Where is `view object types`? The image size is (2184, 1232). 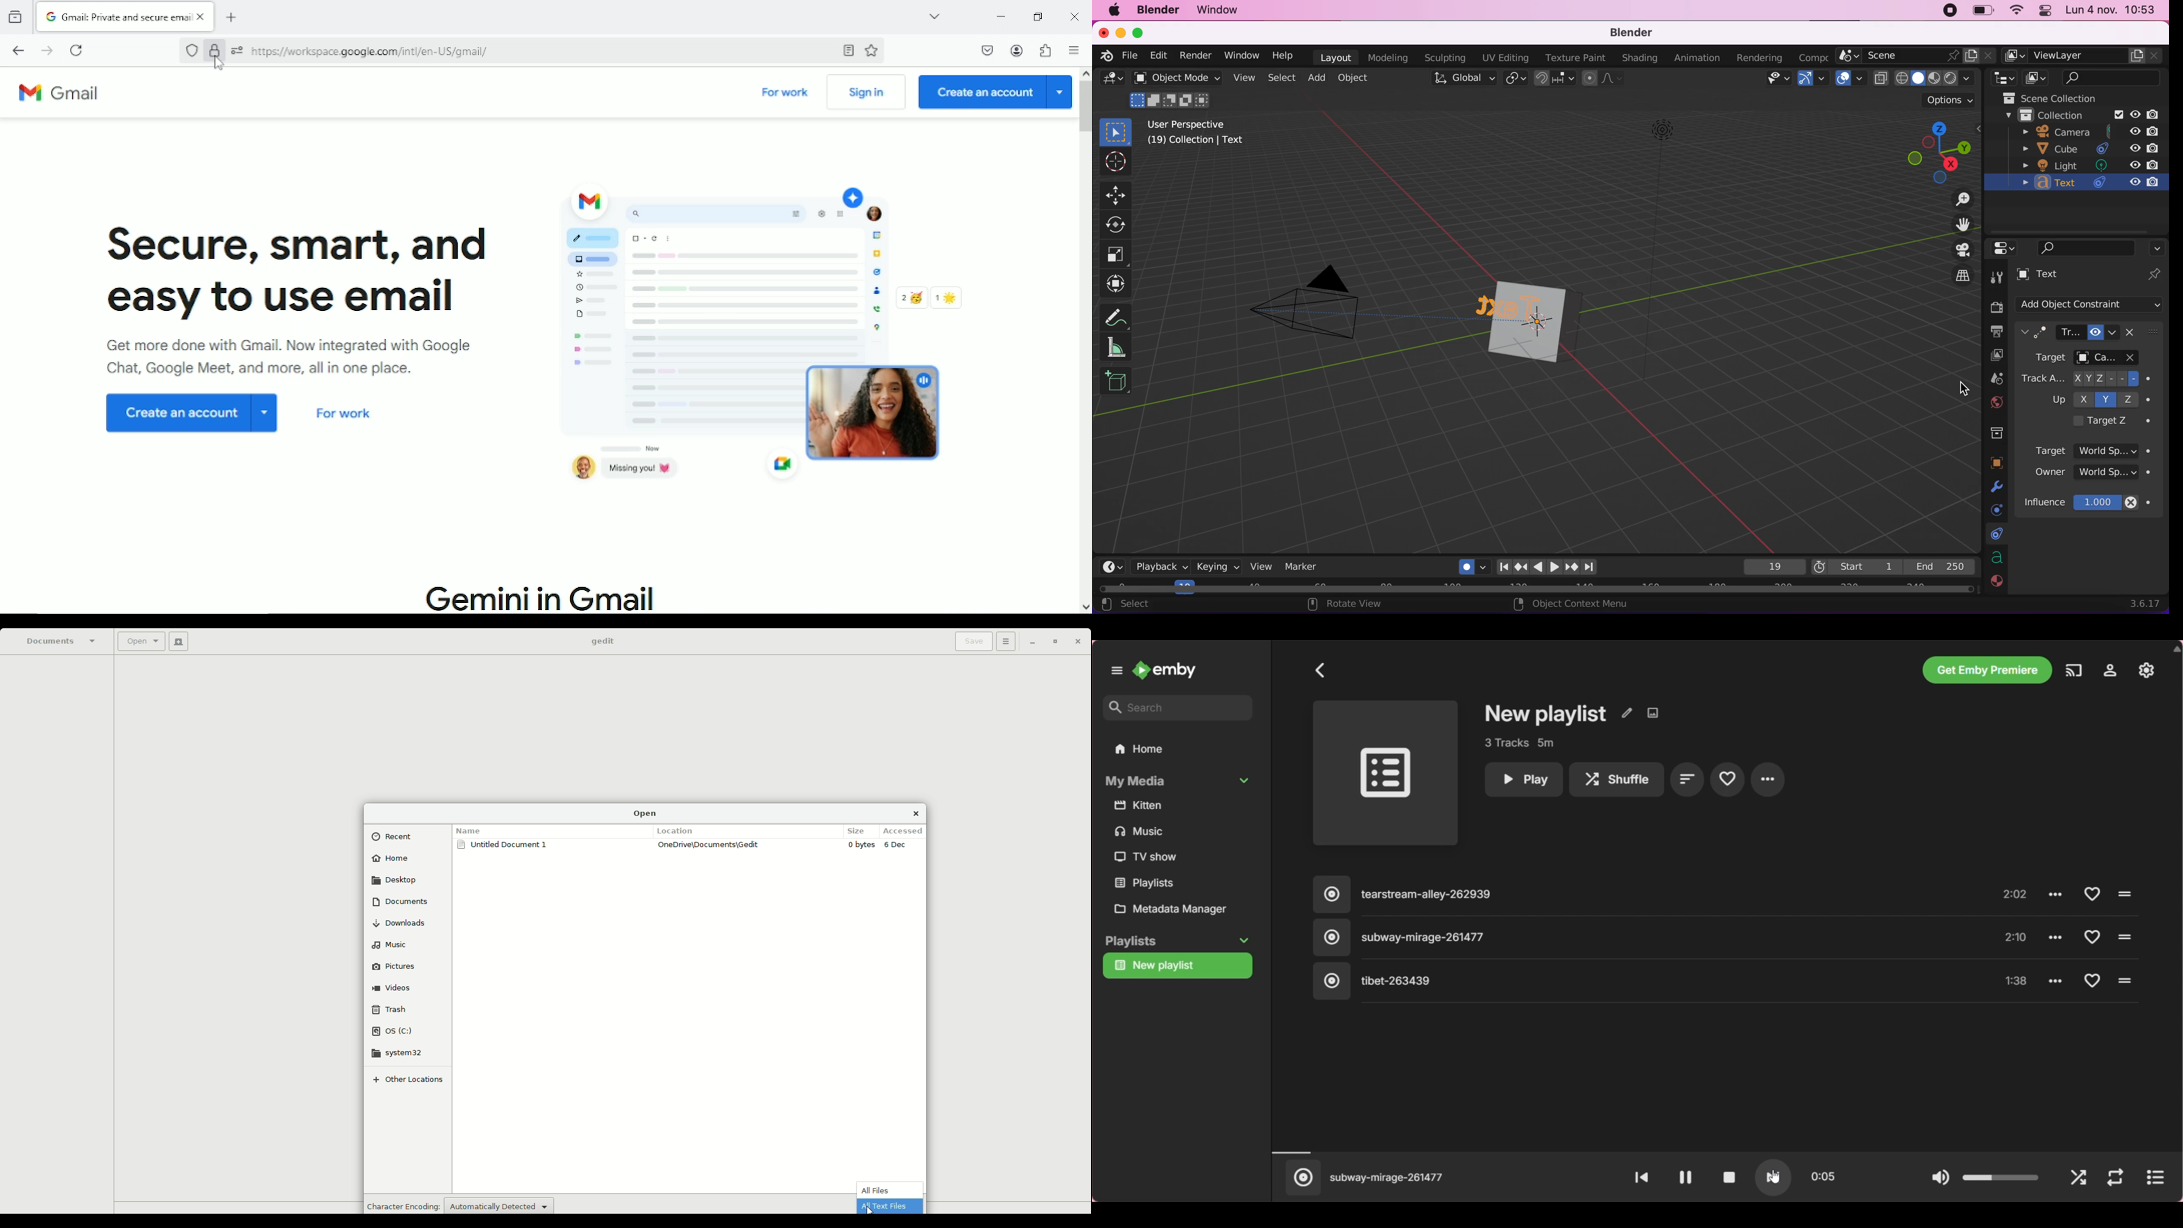
view object types is located at coordinates (1773, 79).